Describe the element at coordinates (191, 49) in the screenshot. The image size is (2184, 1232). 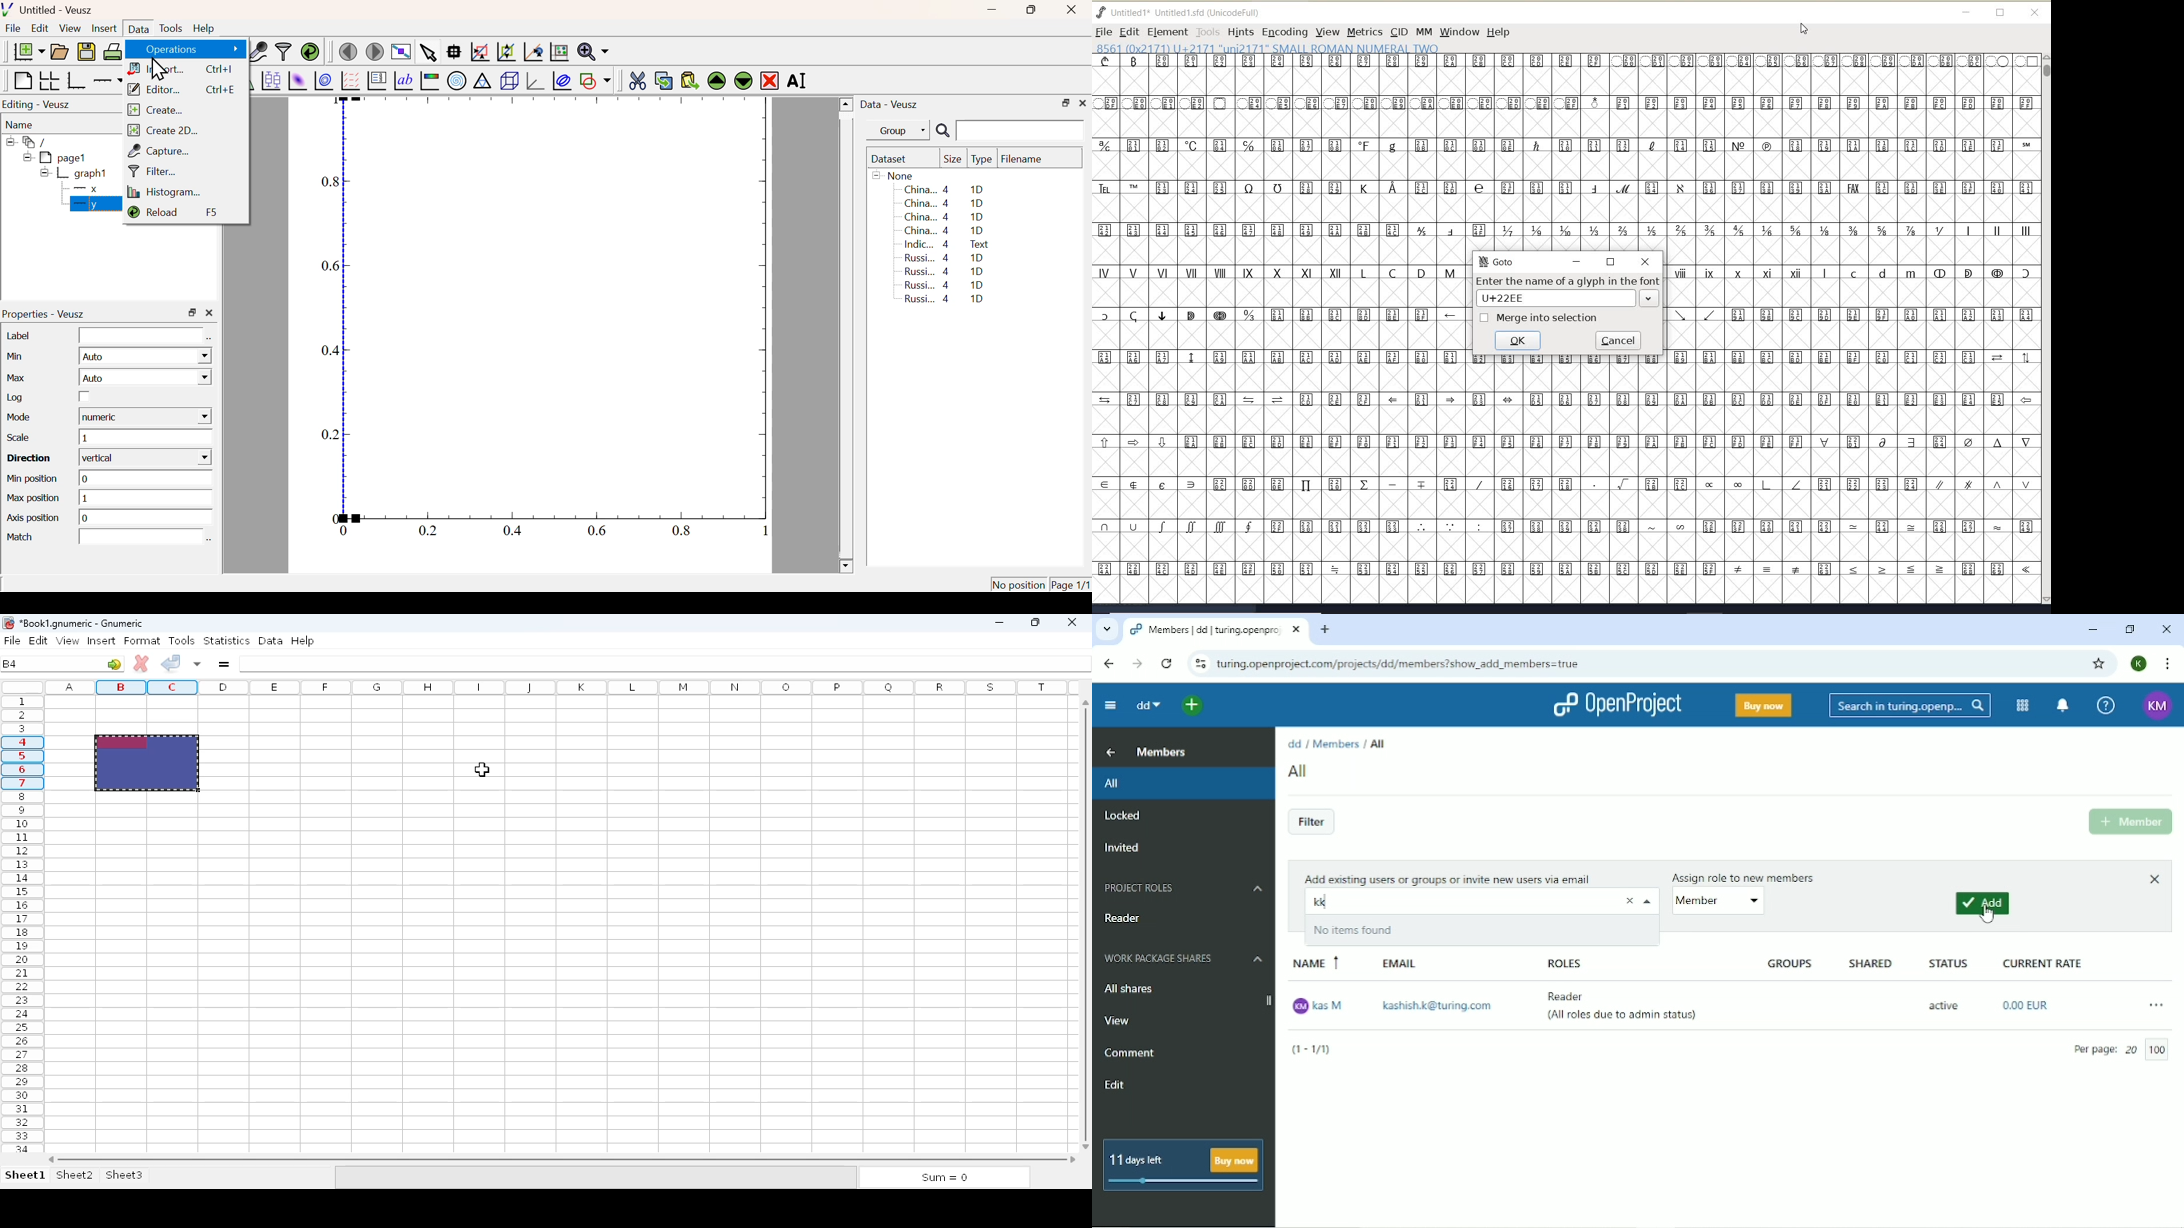
I see `Operations` at that location.